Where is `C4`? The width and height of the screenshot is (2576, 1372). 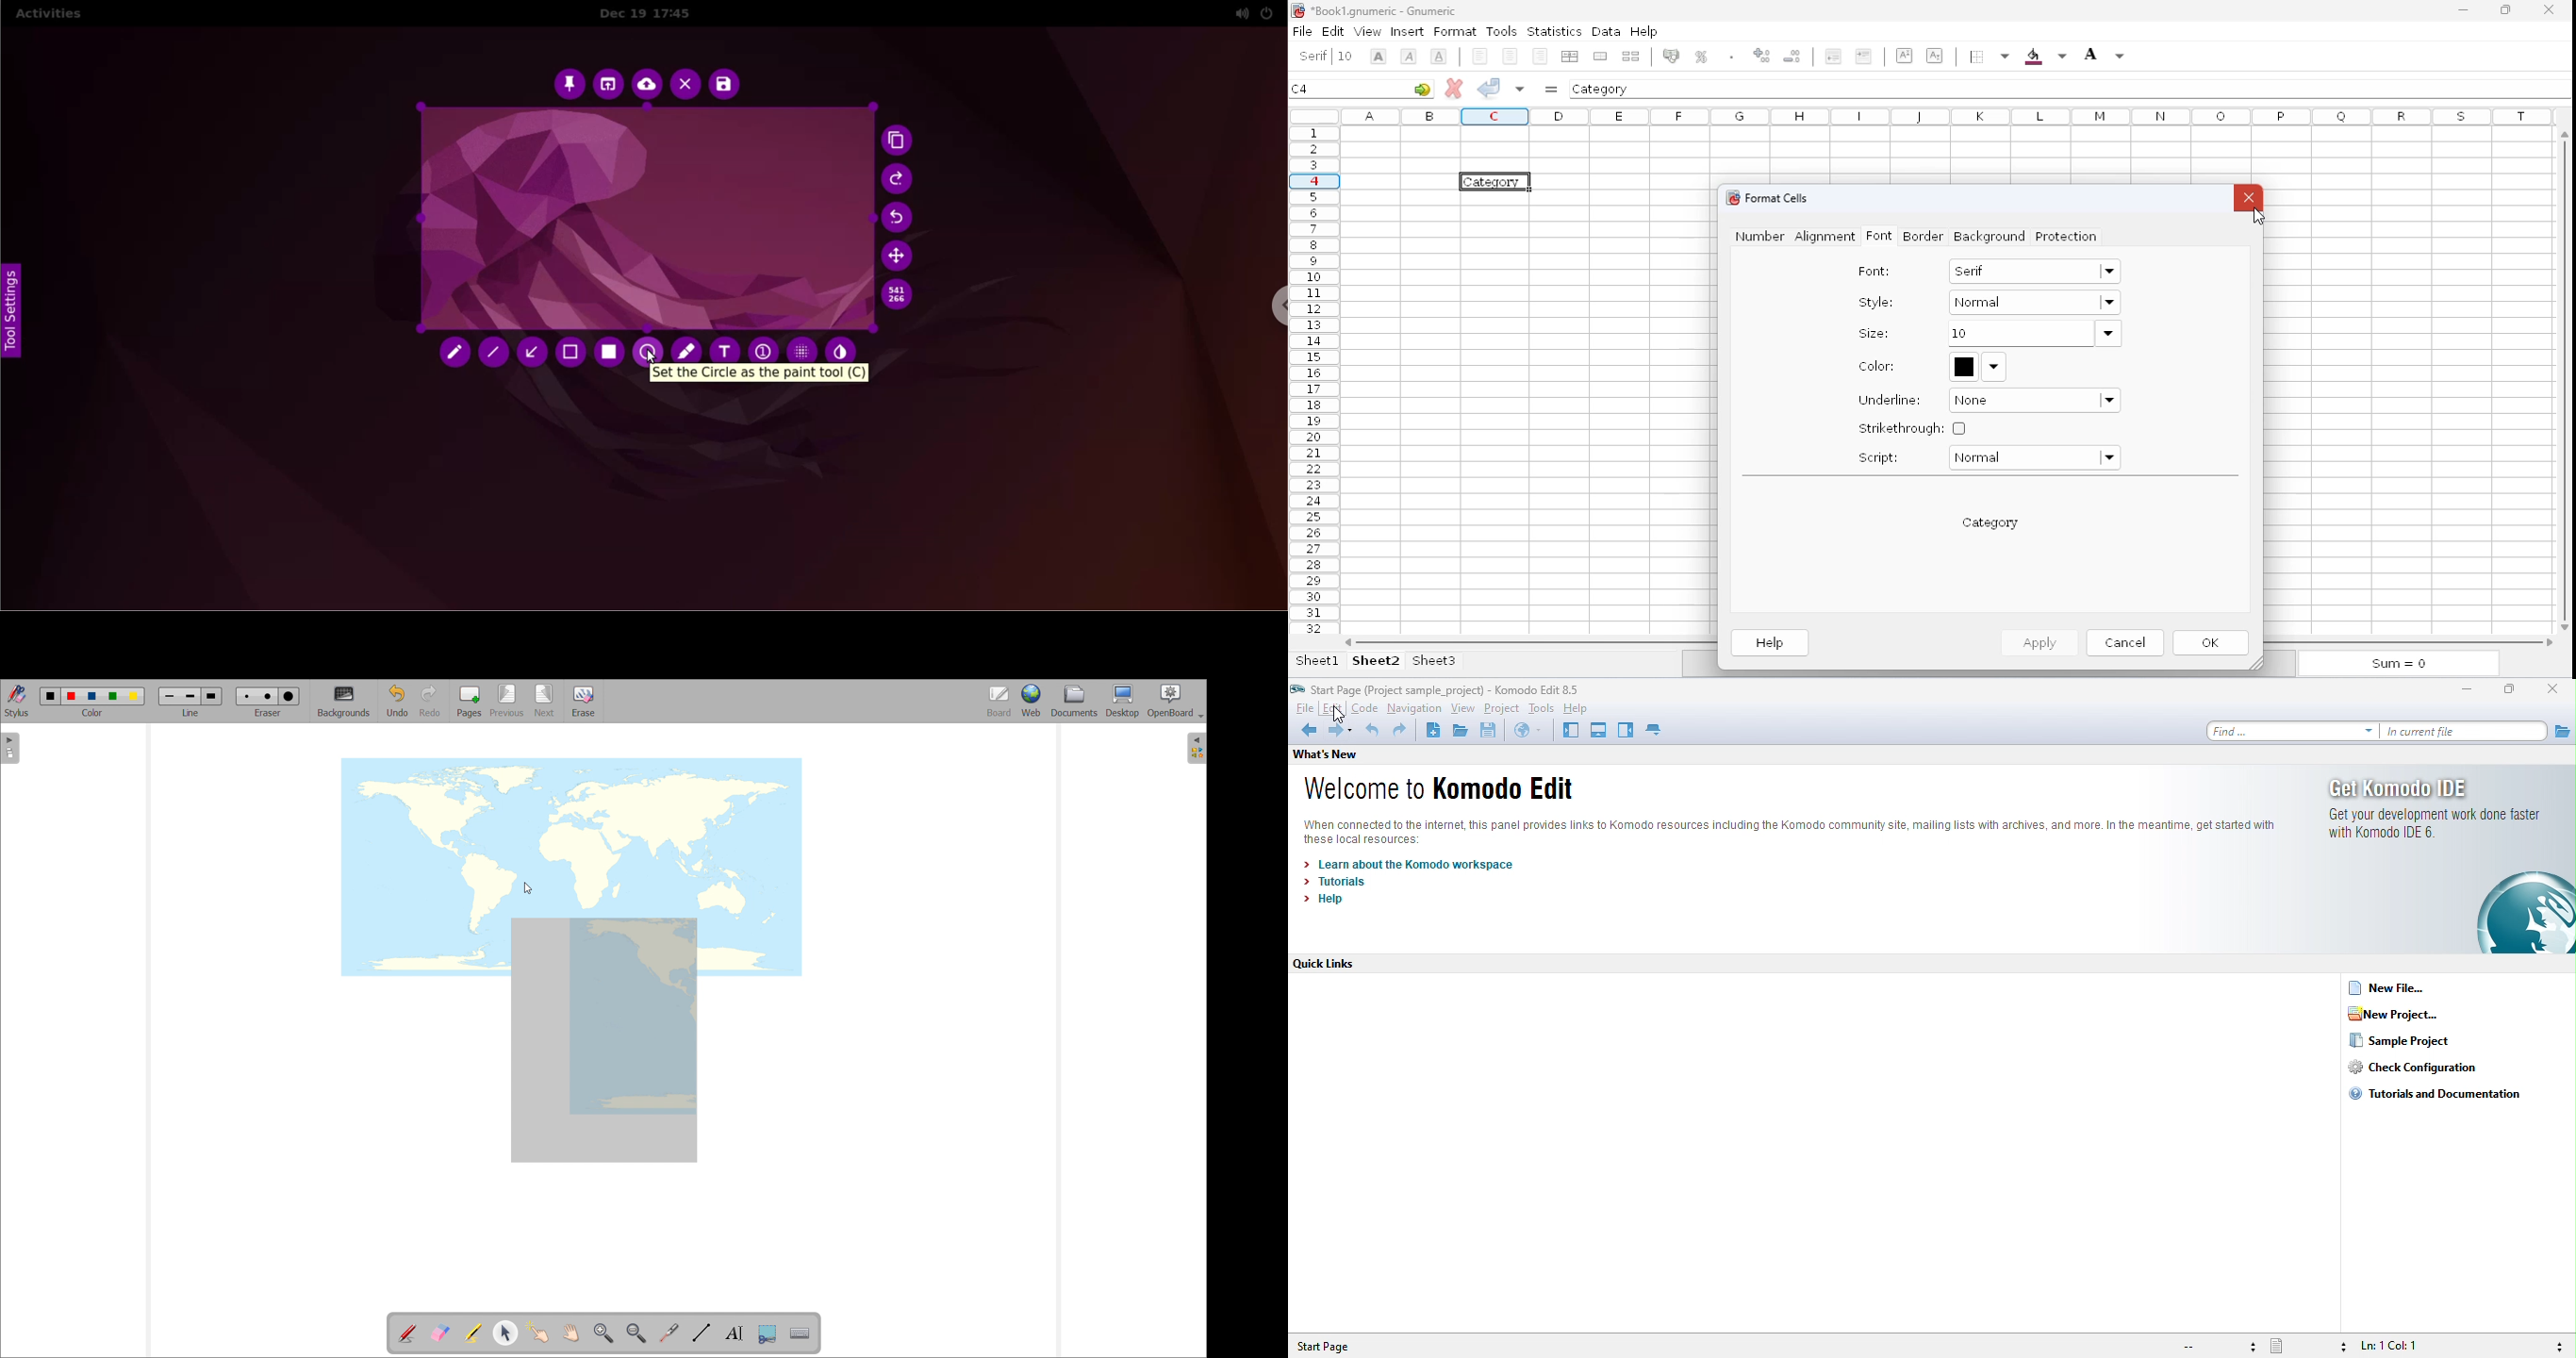 C4 is located at coordinates (1300, 88).